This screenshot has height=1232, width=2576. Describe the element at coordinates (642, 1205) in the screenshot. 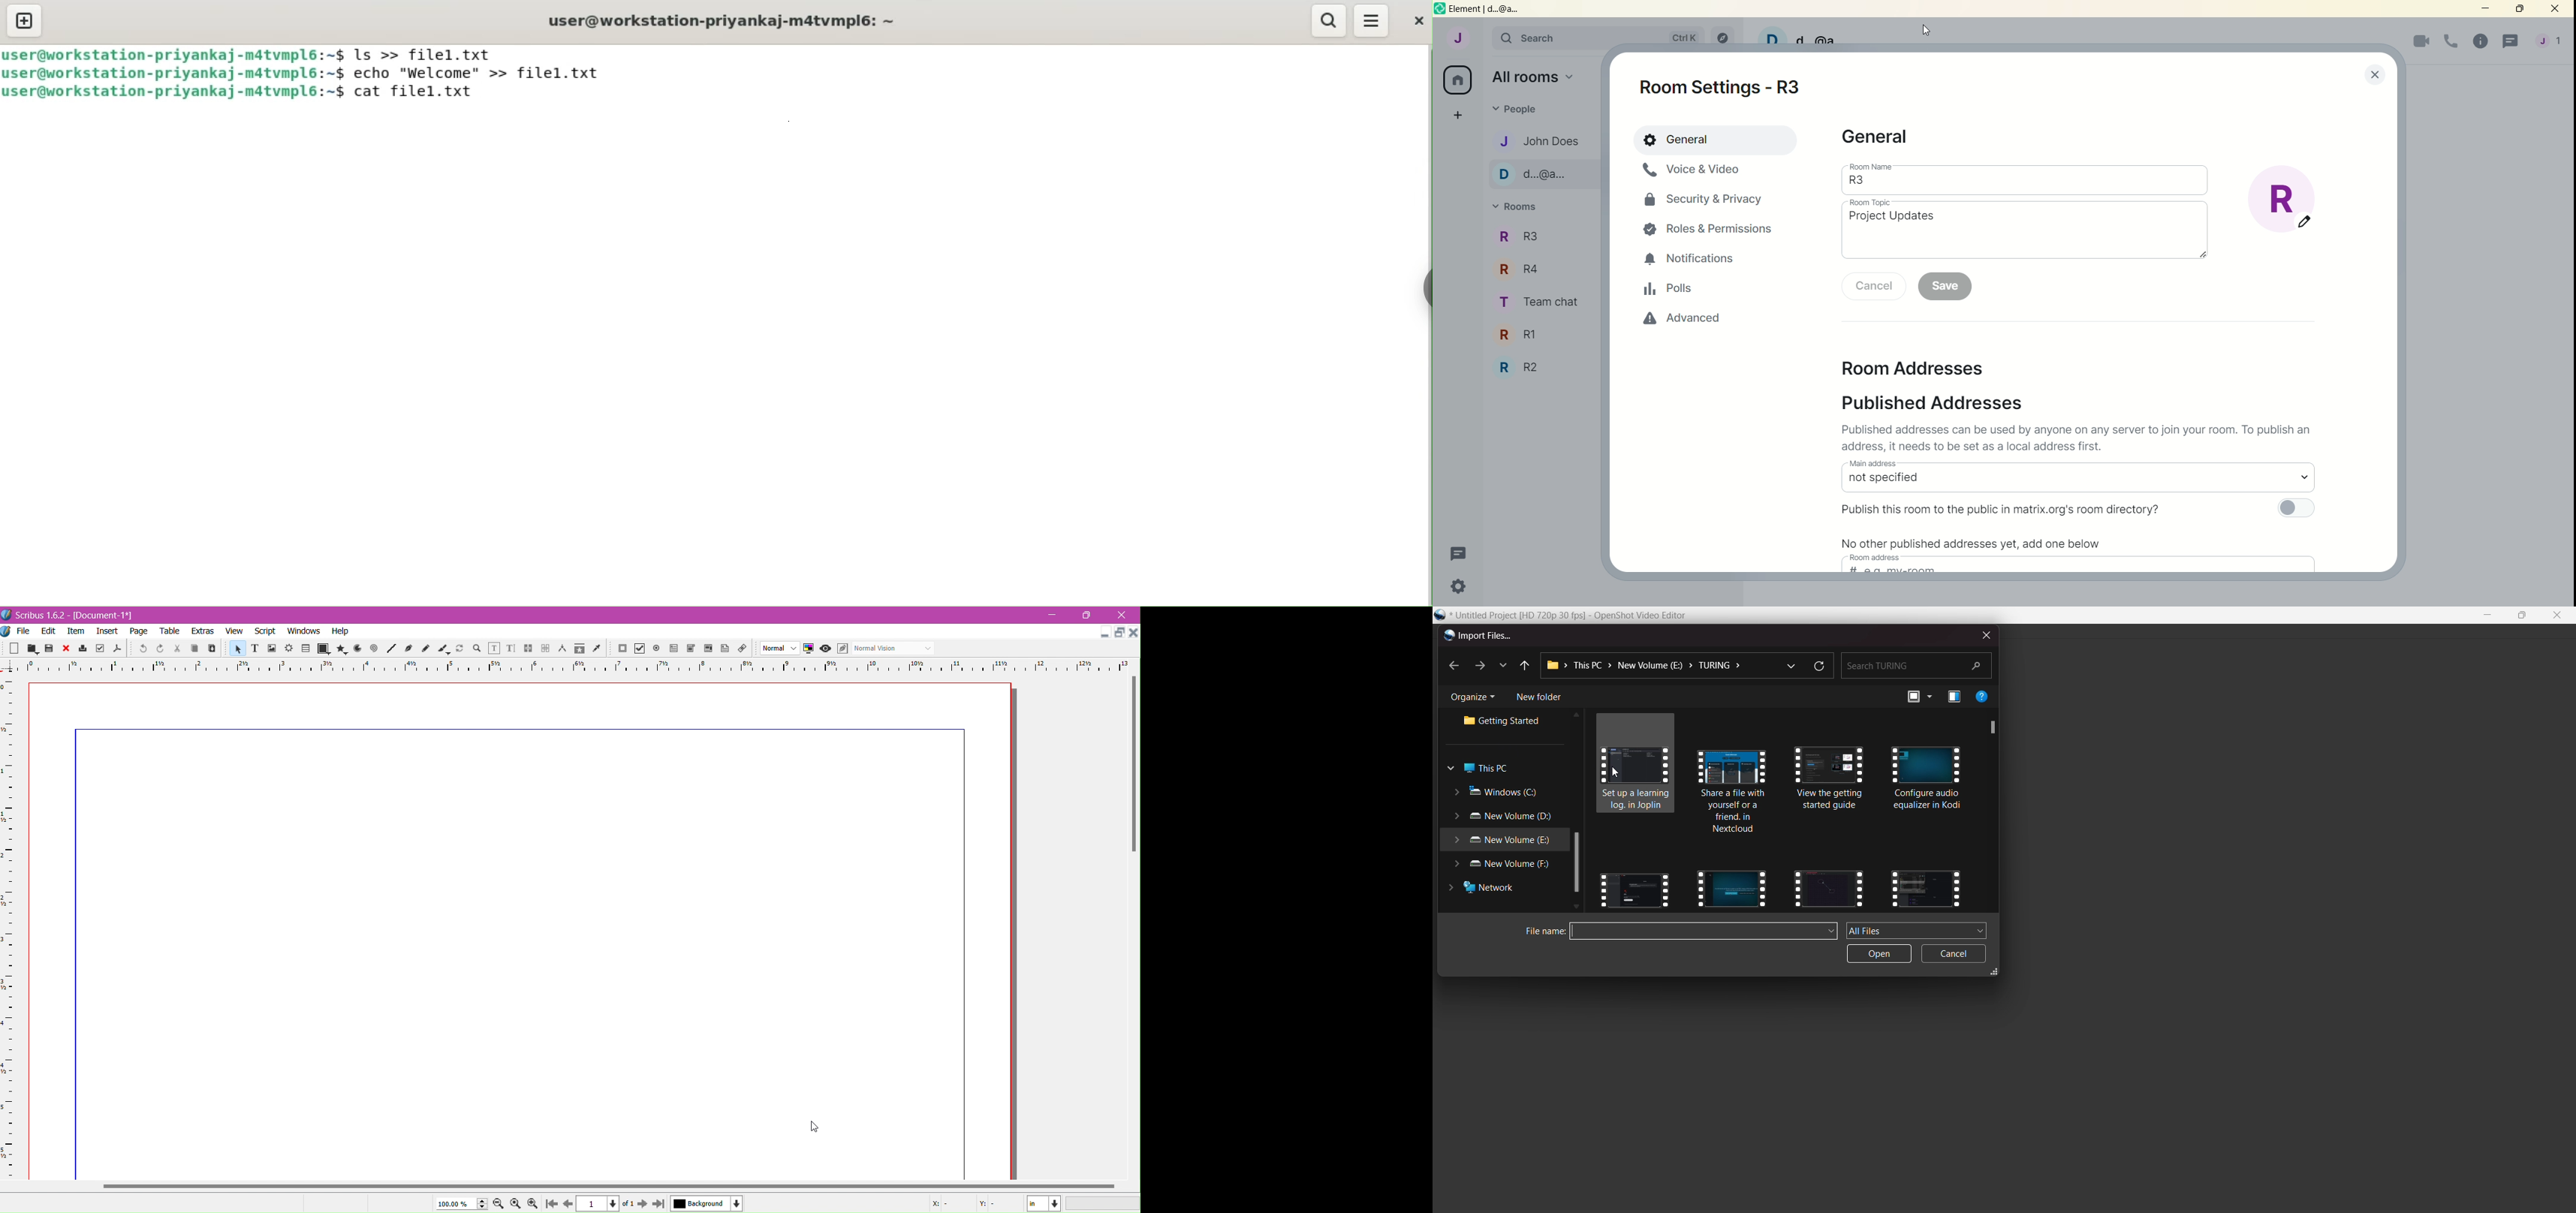

I see `go to next page` at that location.